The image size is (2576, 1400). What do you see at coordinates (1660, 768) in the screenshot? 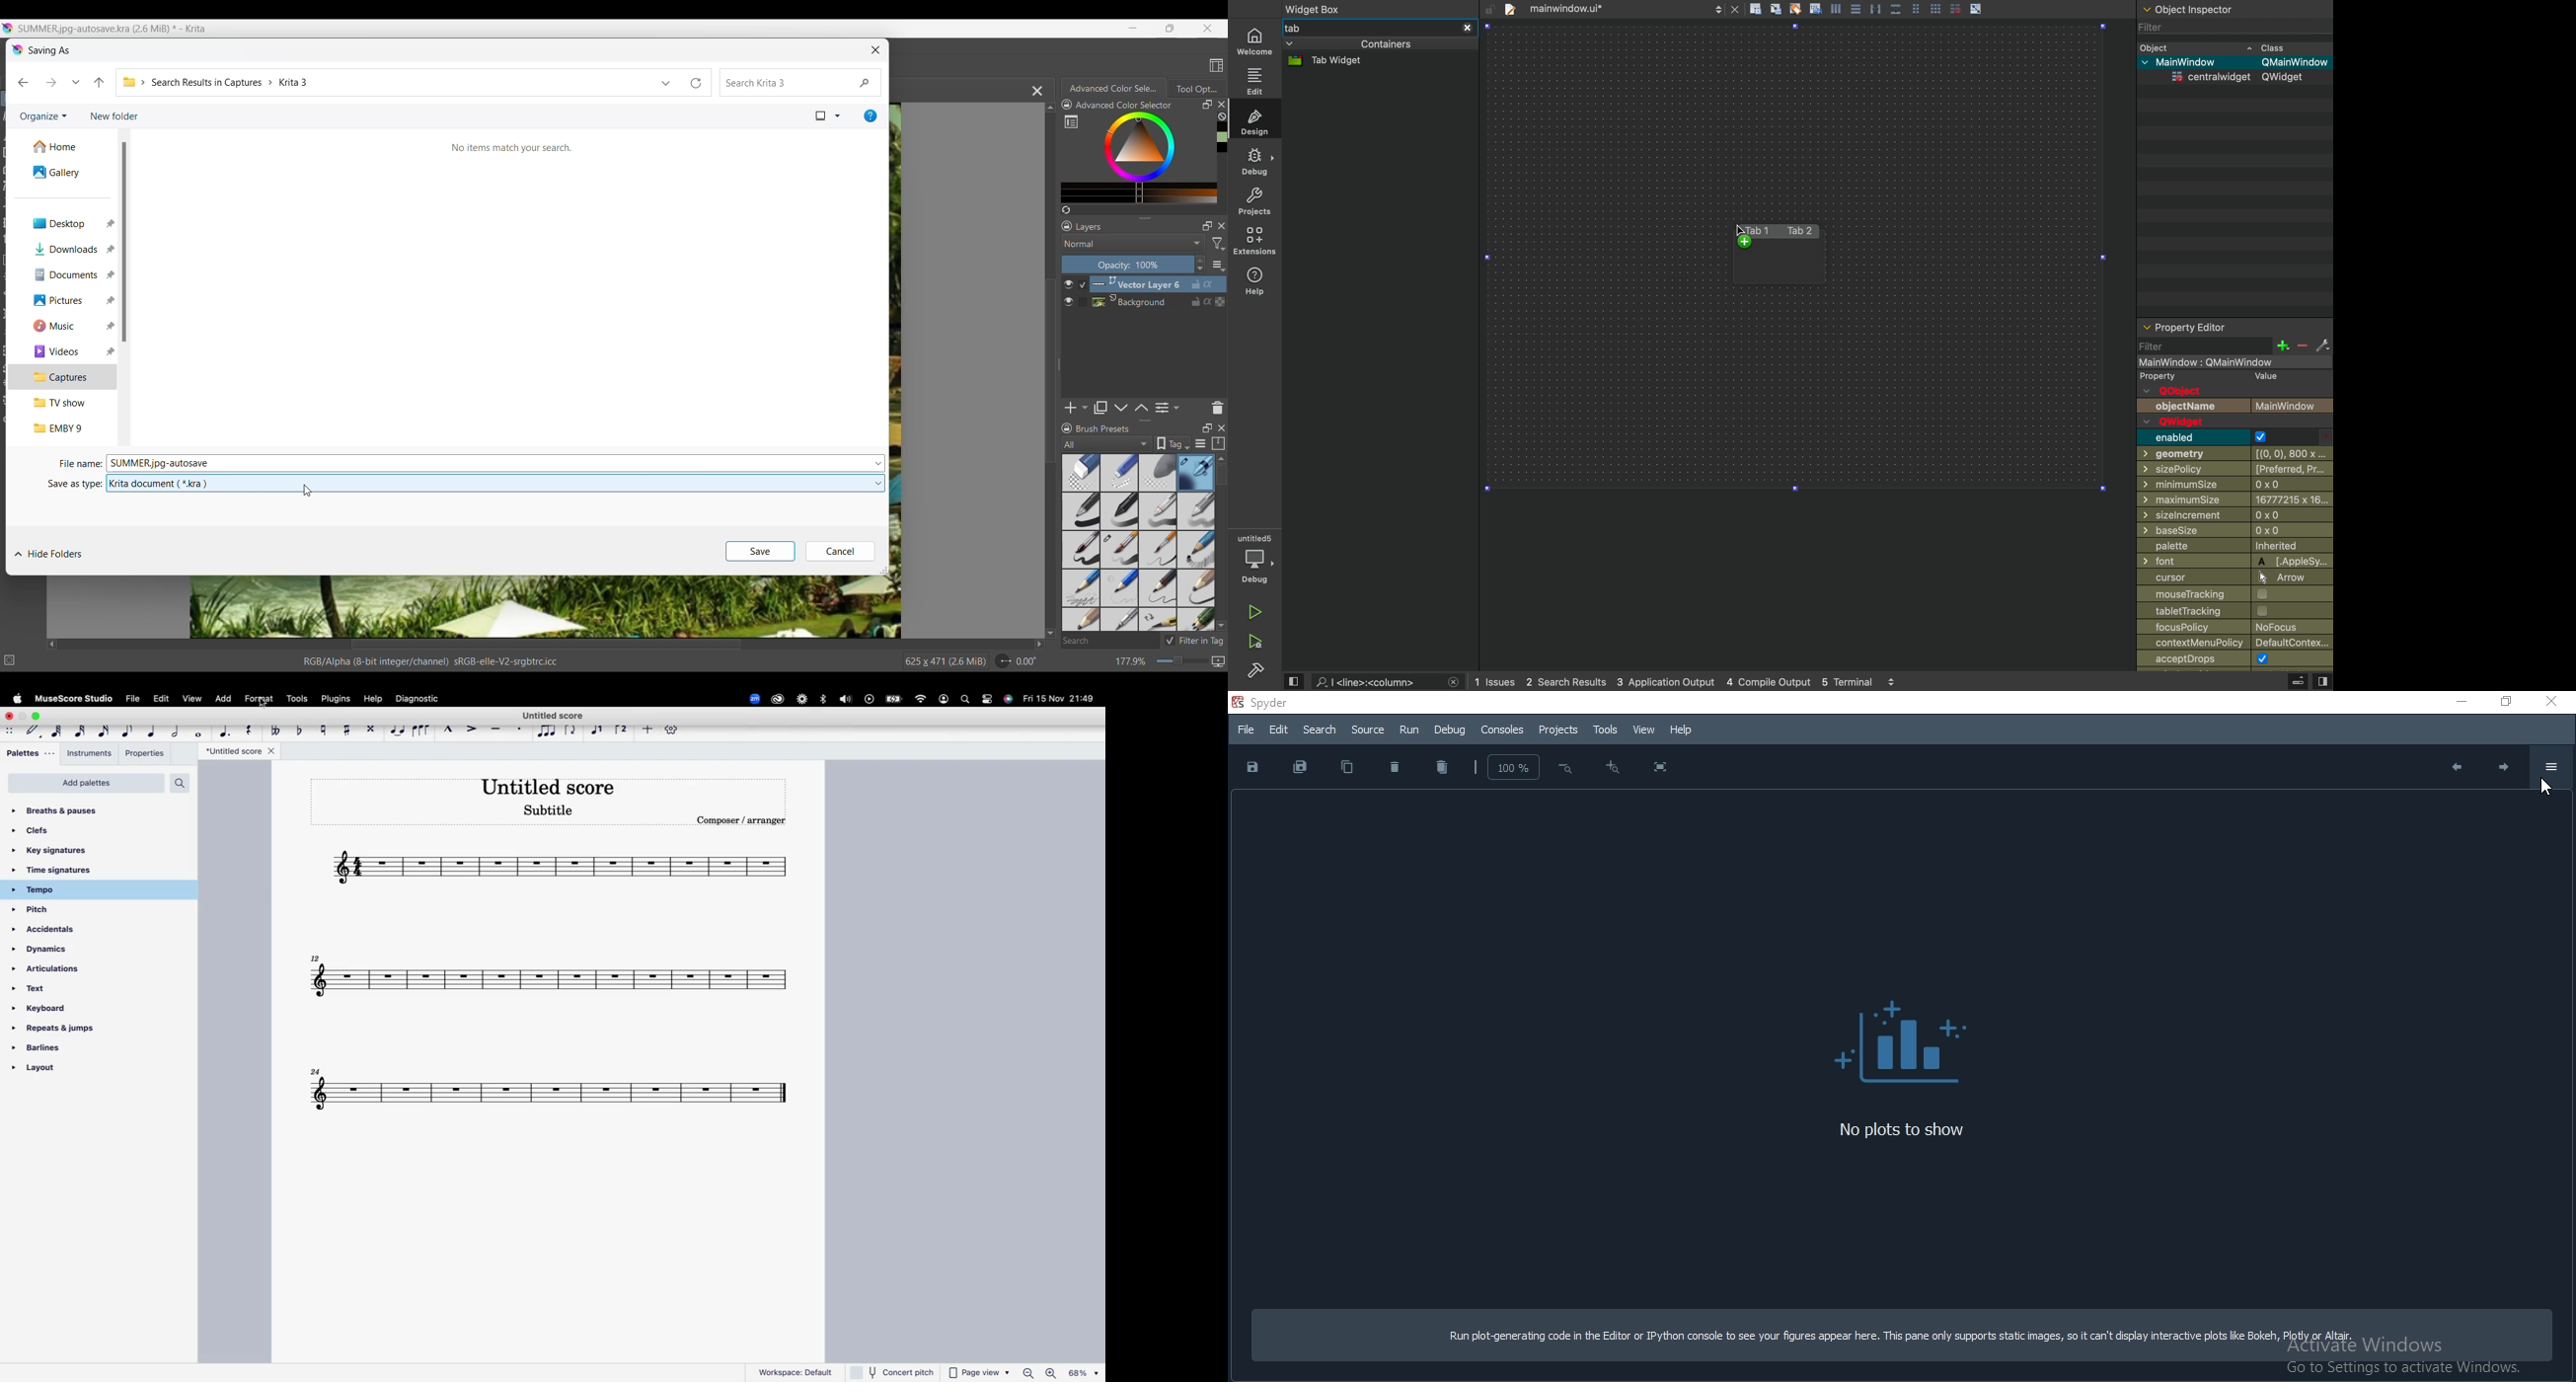
I see `Fit to screen` at bounding box center [1660, 768].